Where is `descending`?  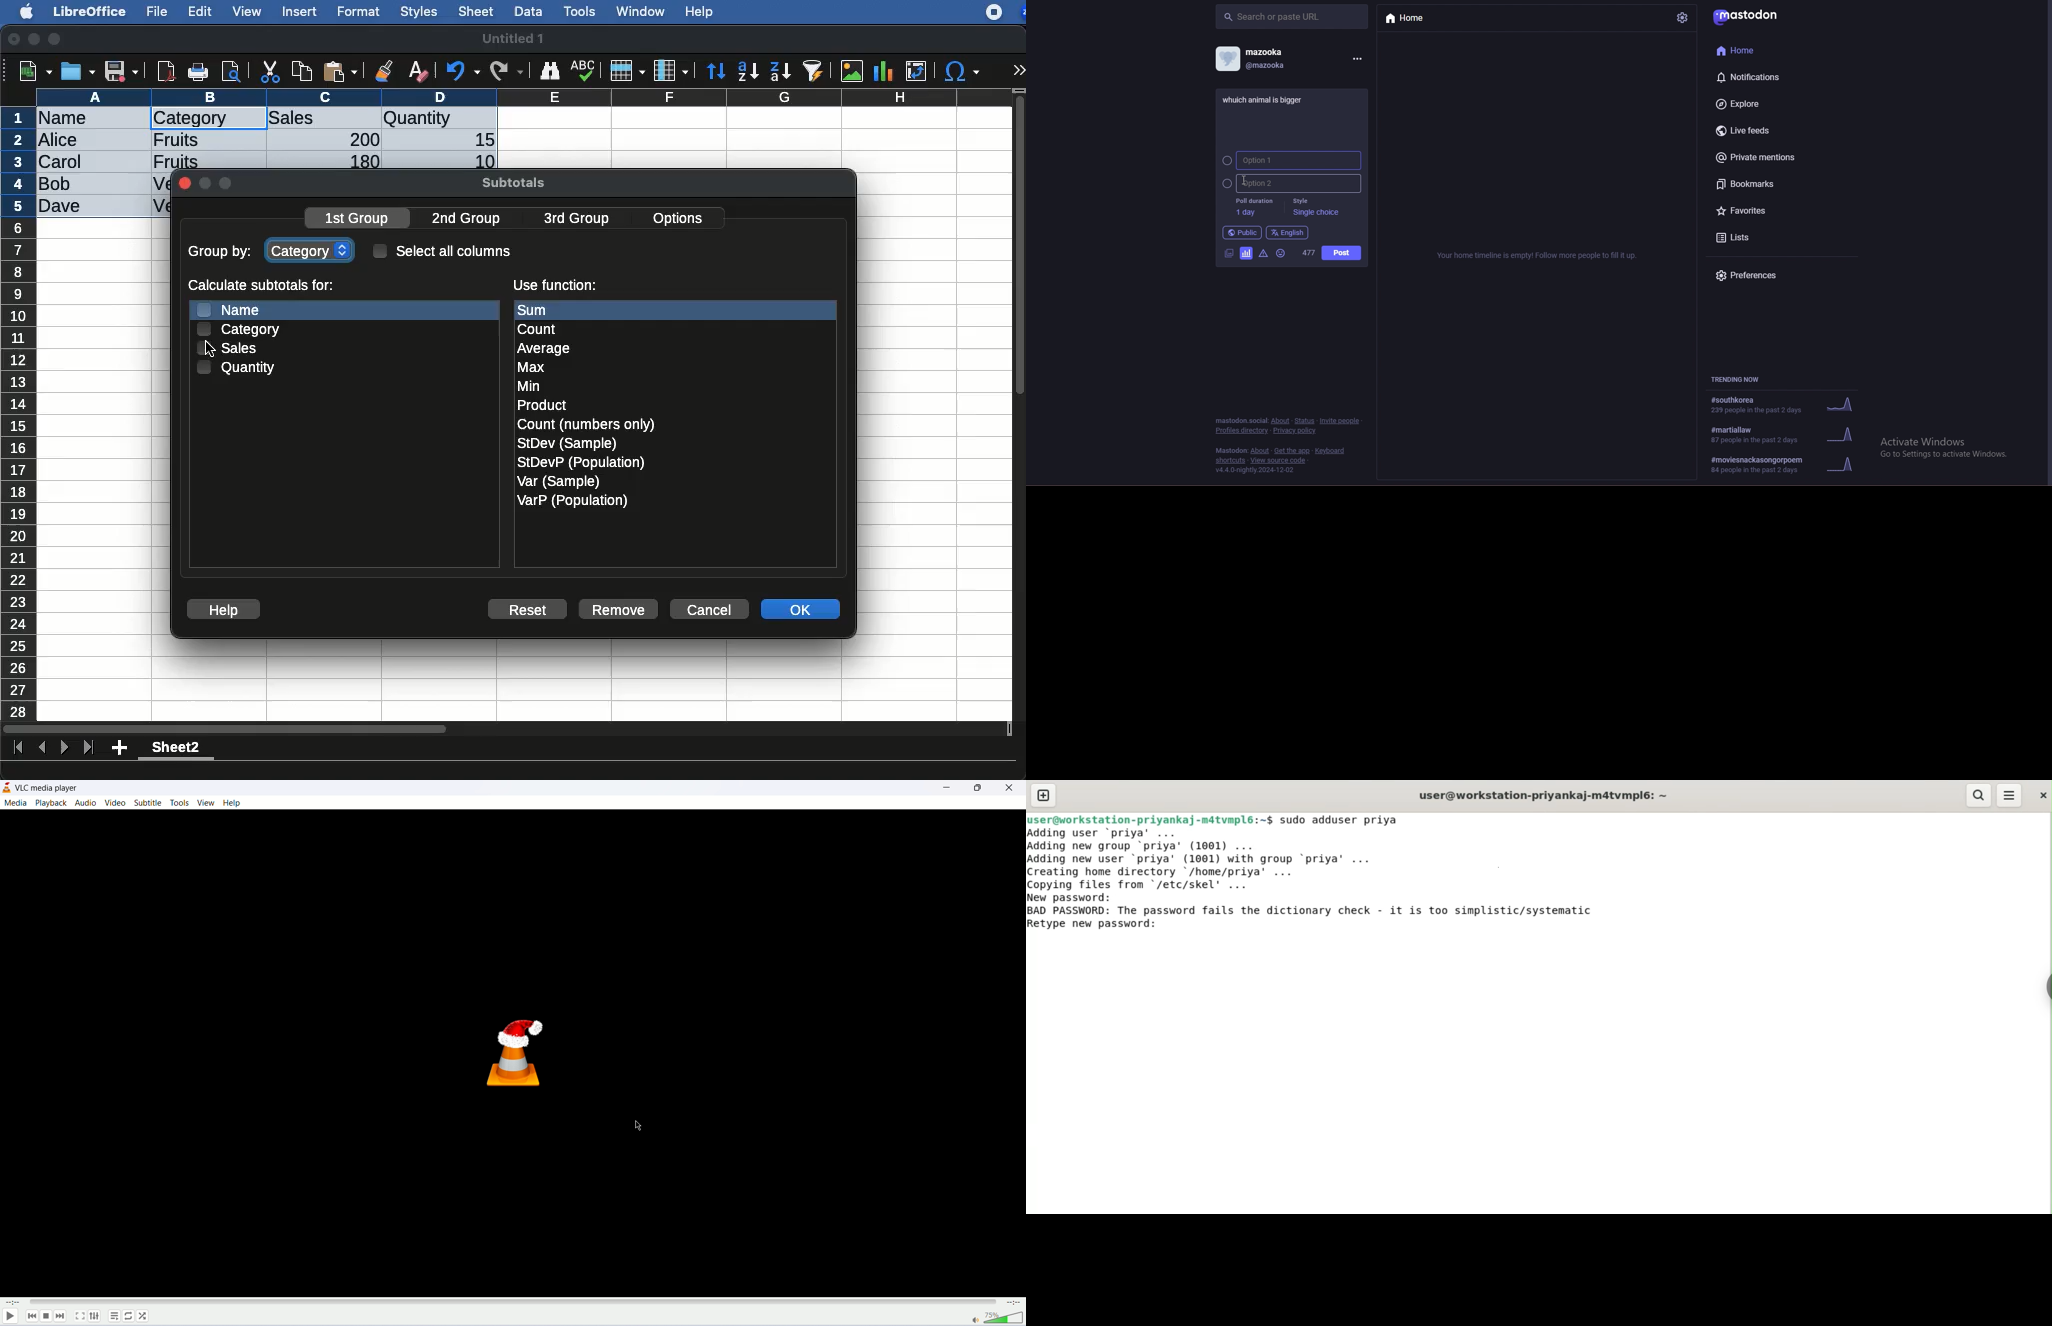 descending is located at coordinates (781, 72).